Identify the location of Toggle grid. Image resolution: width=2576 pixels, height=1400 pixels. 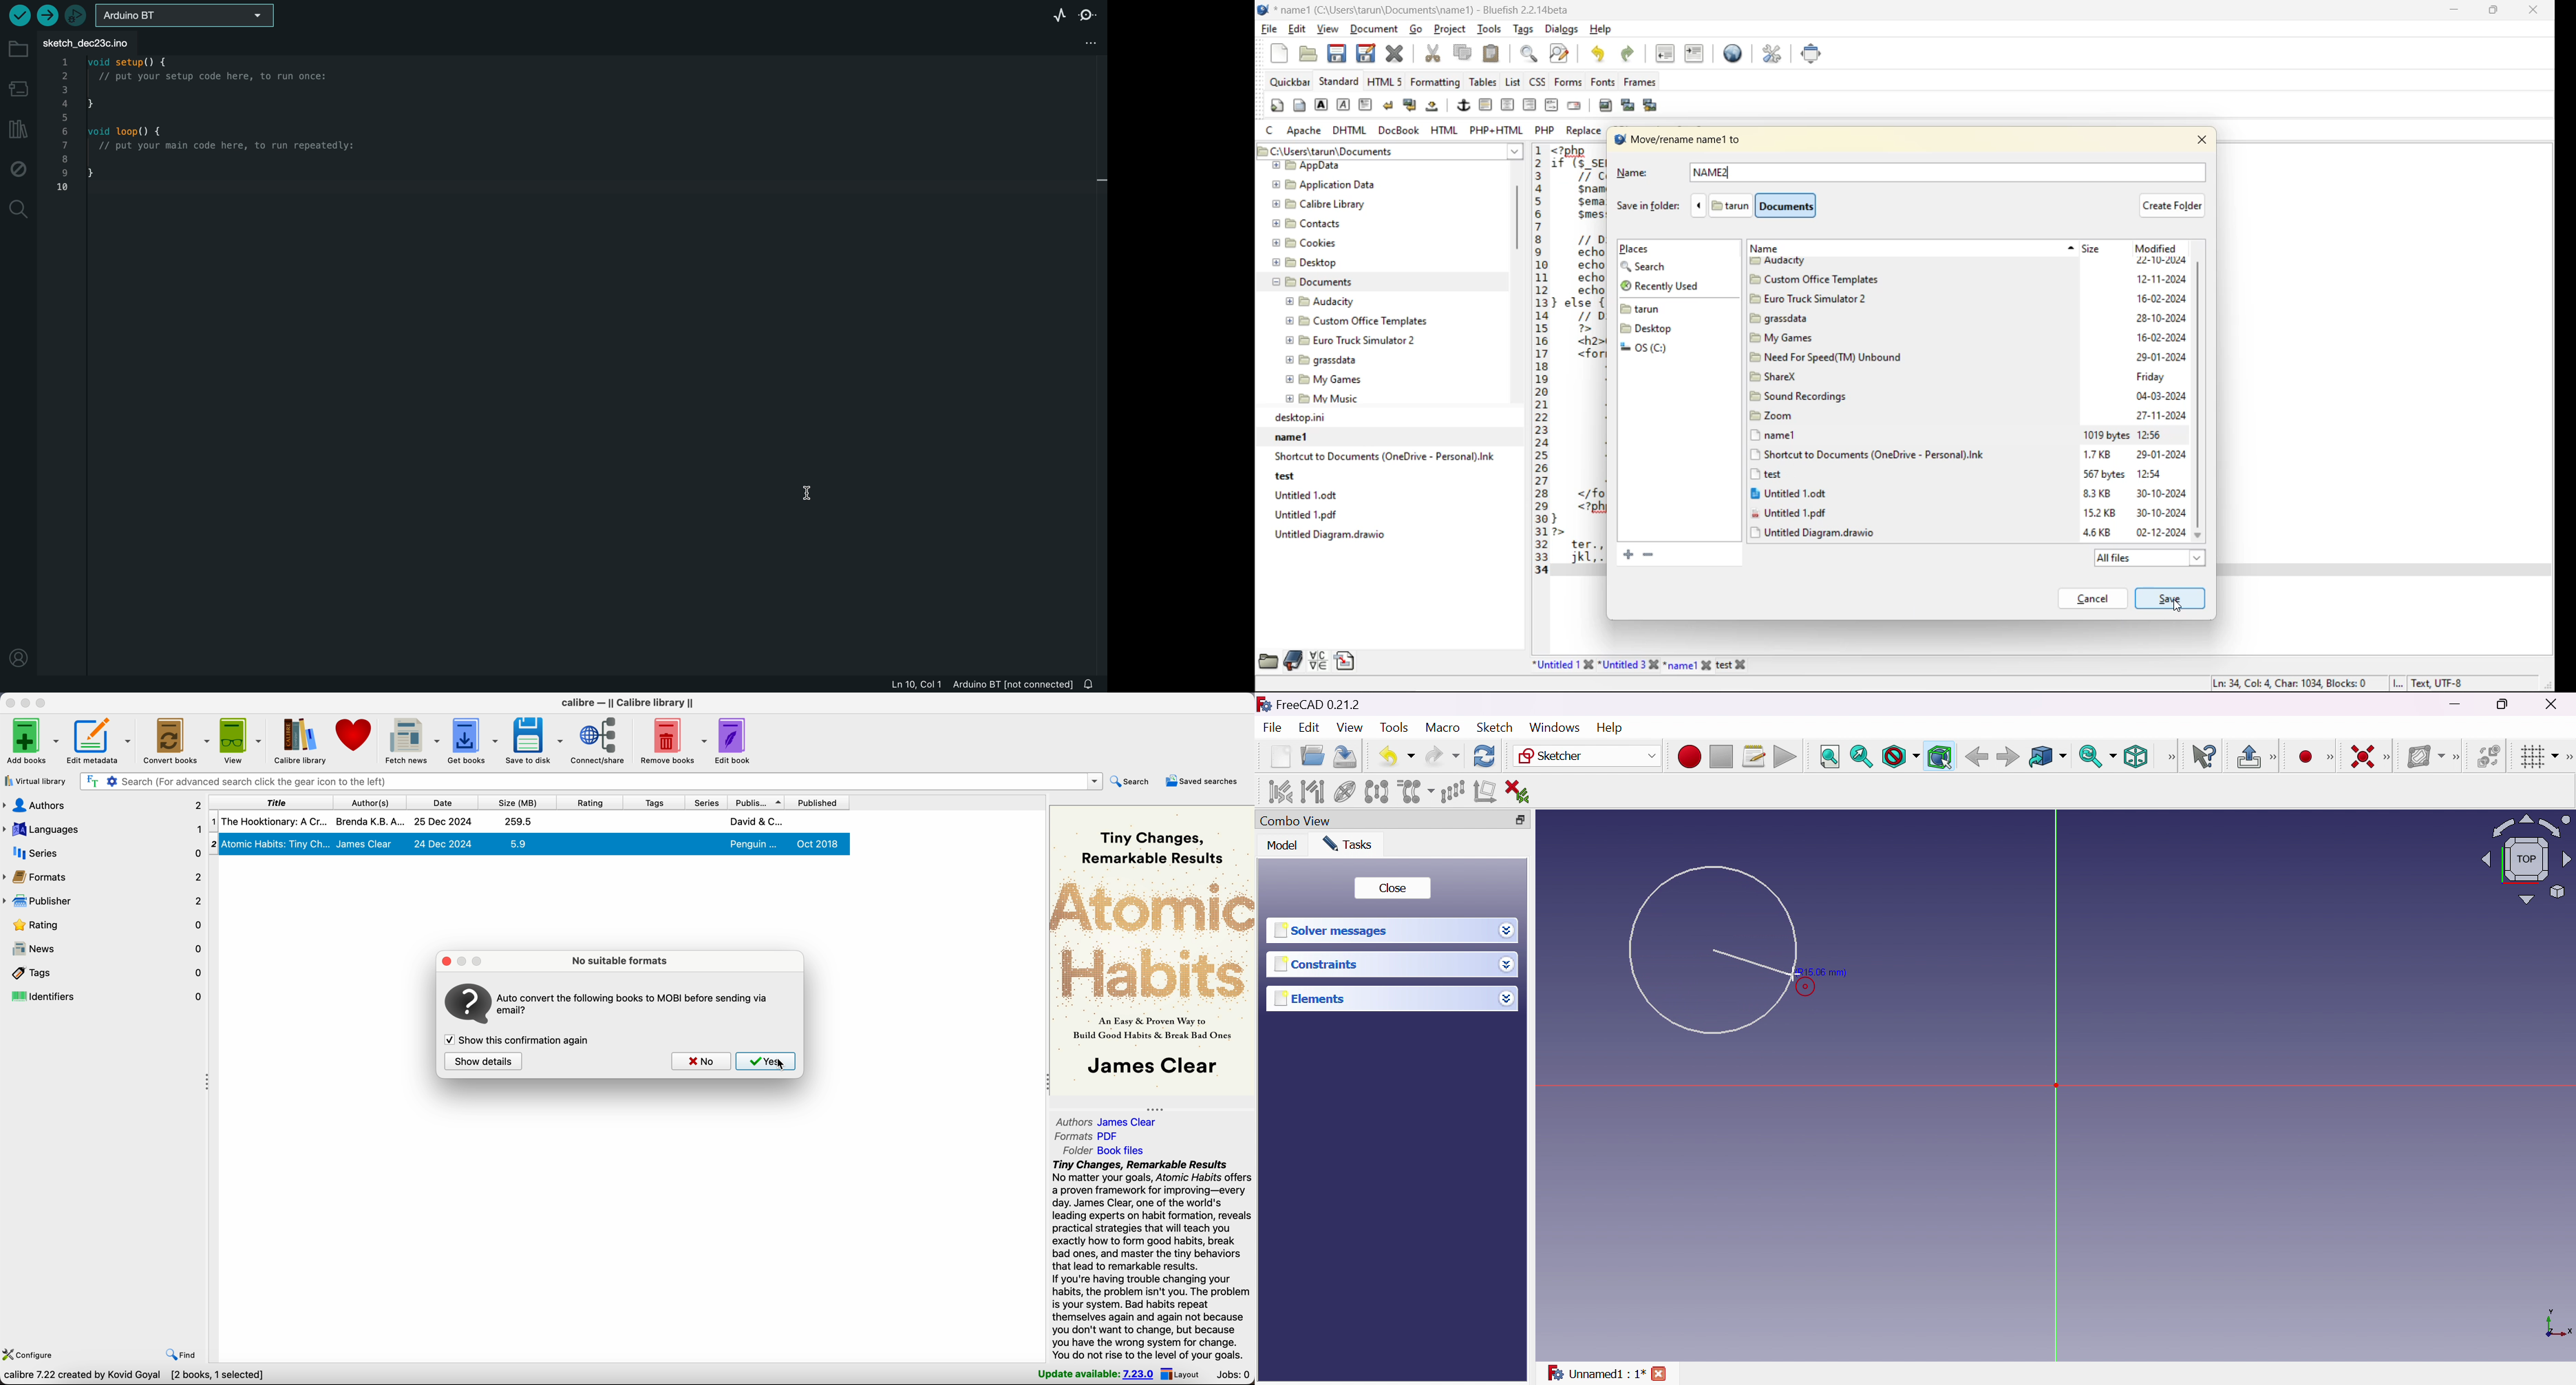
(2537, 756).